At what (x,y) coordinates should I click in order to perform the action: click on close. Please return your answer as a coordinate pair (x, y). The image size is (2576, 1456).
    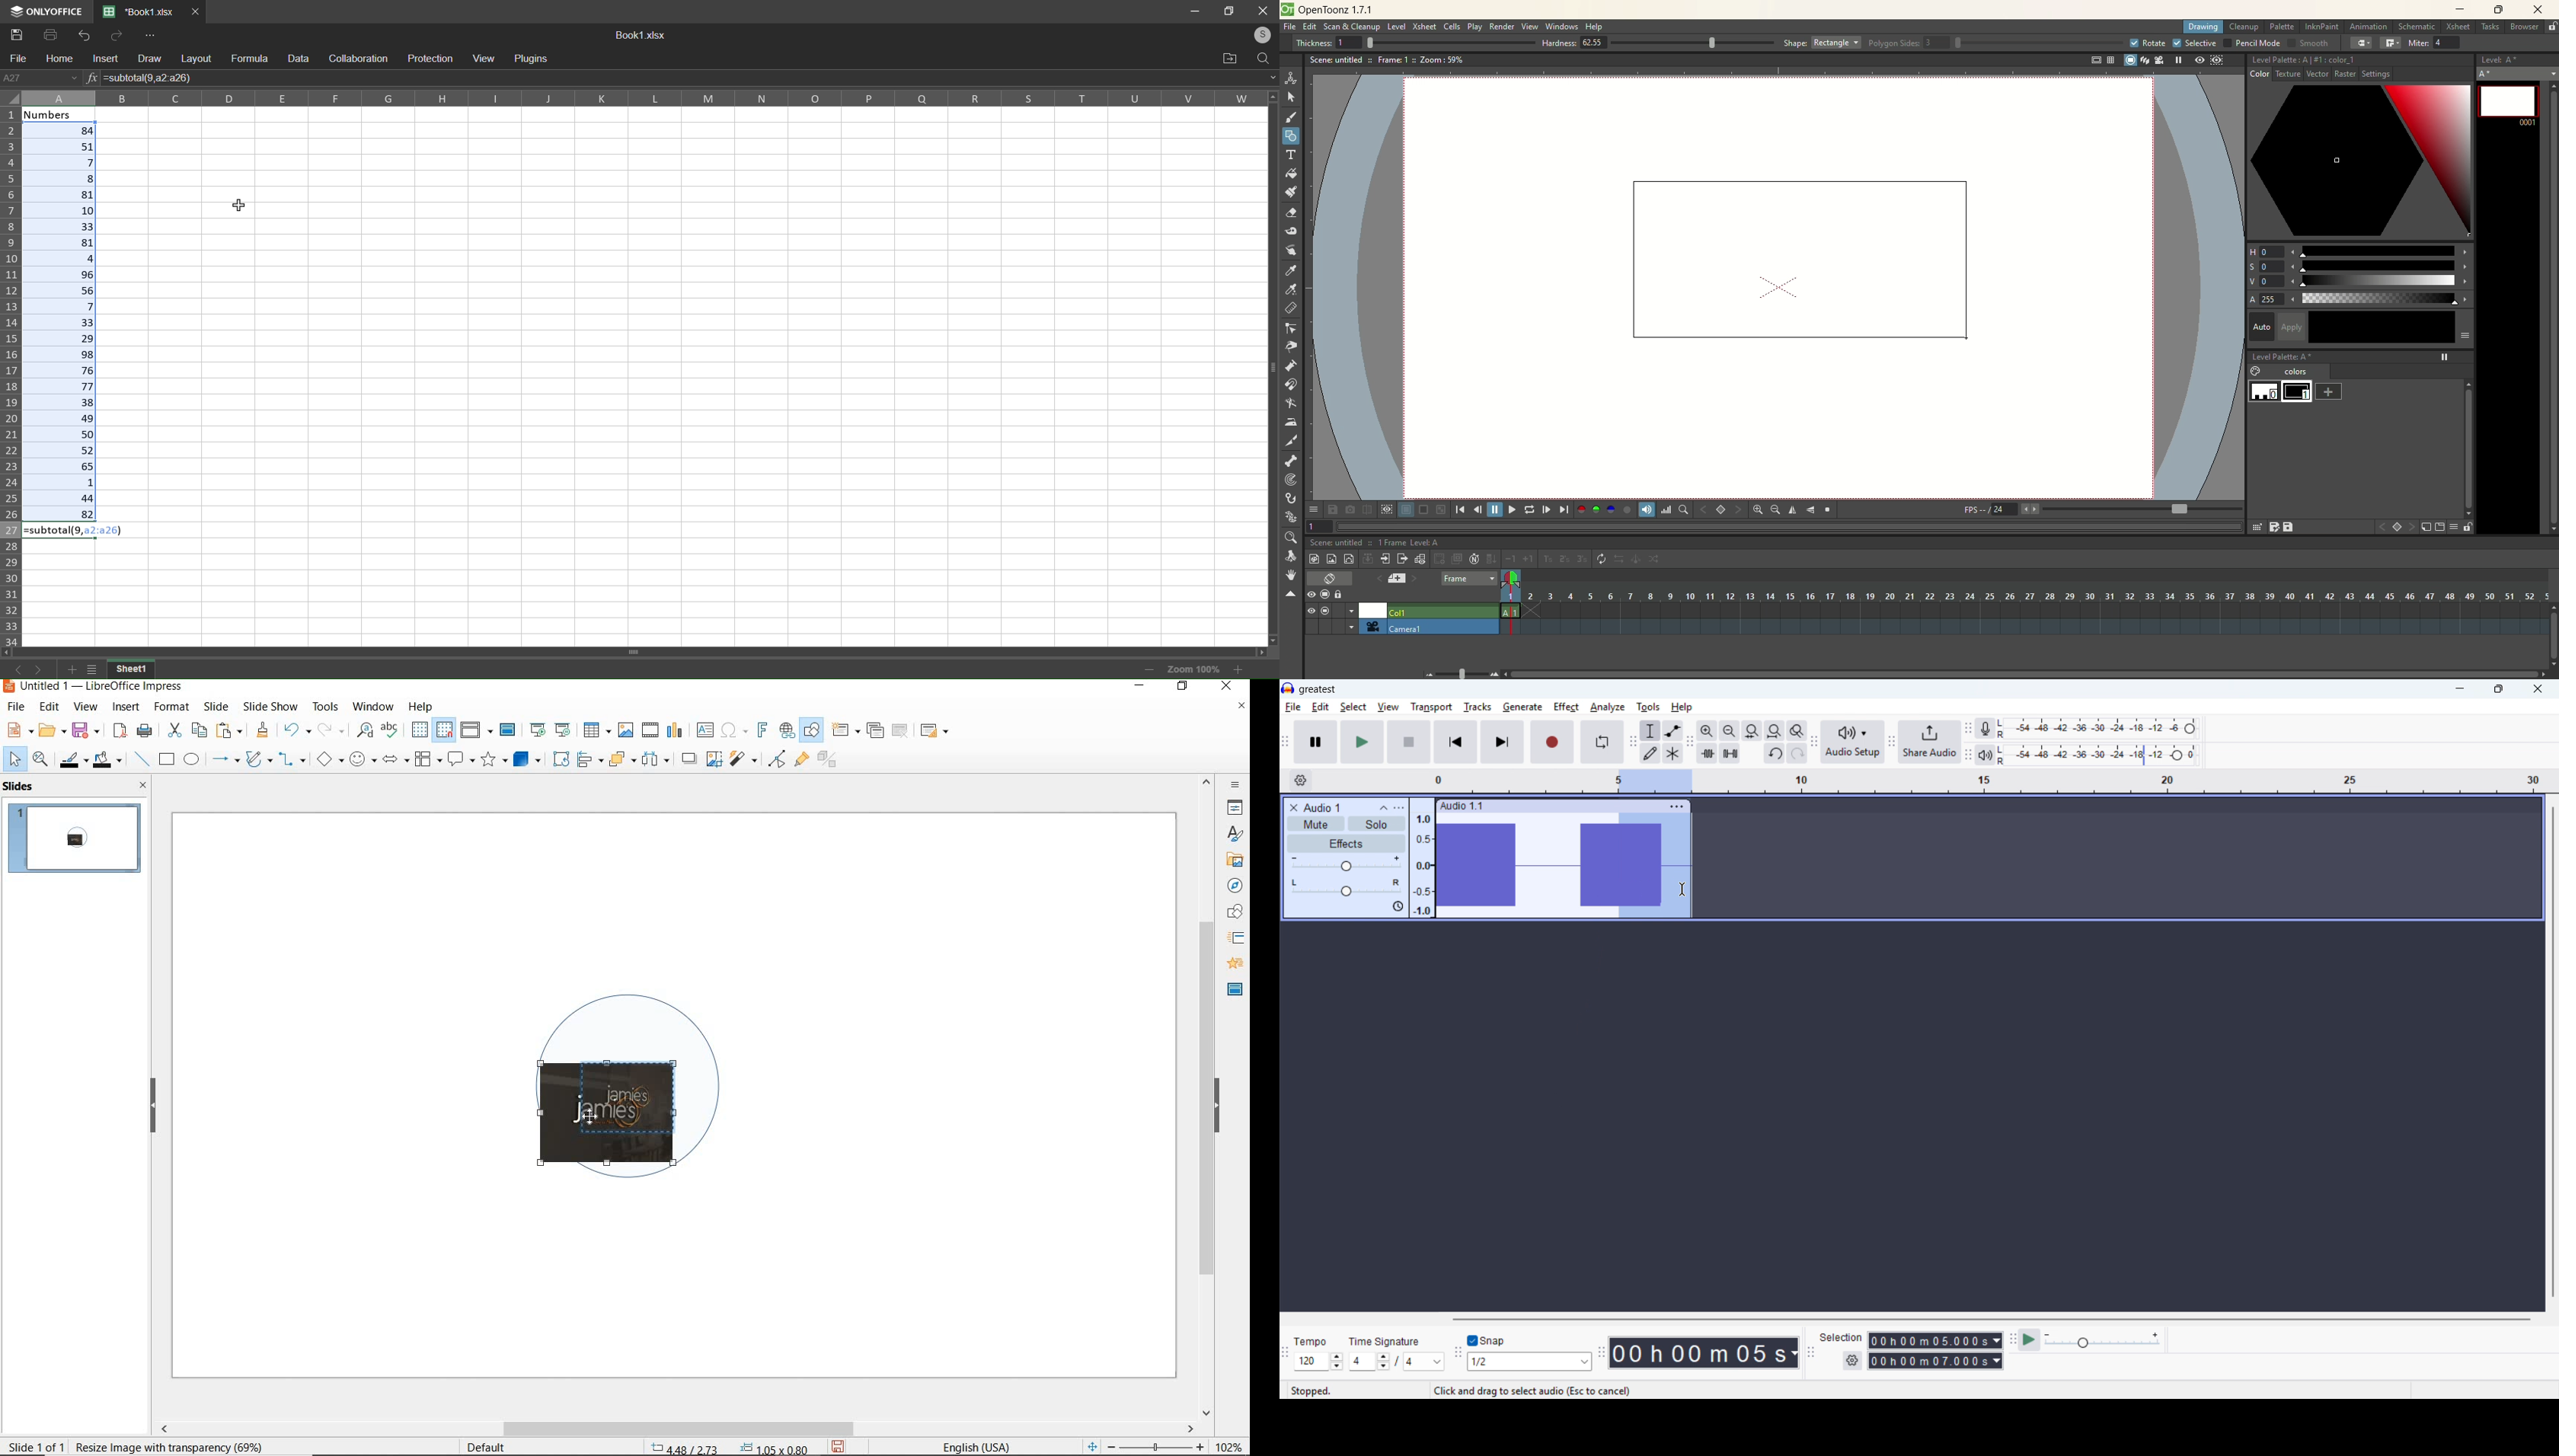
    Looking at the image, I should click on (1226, 687).